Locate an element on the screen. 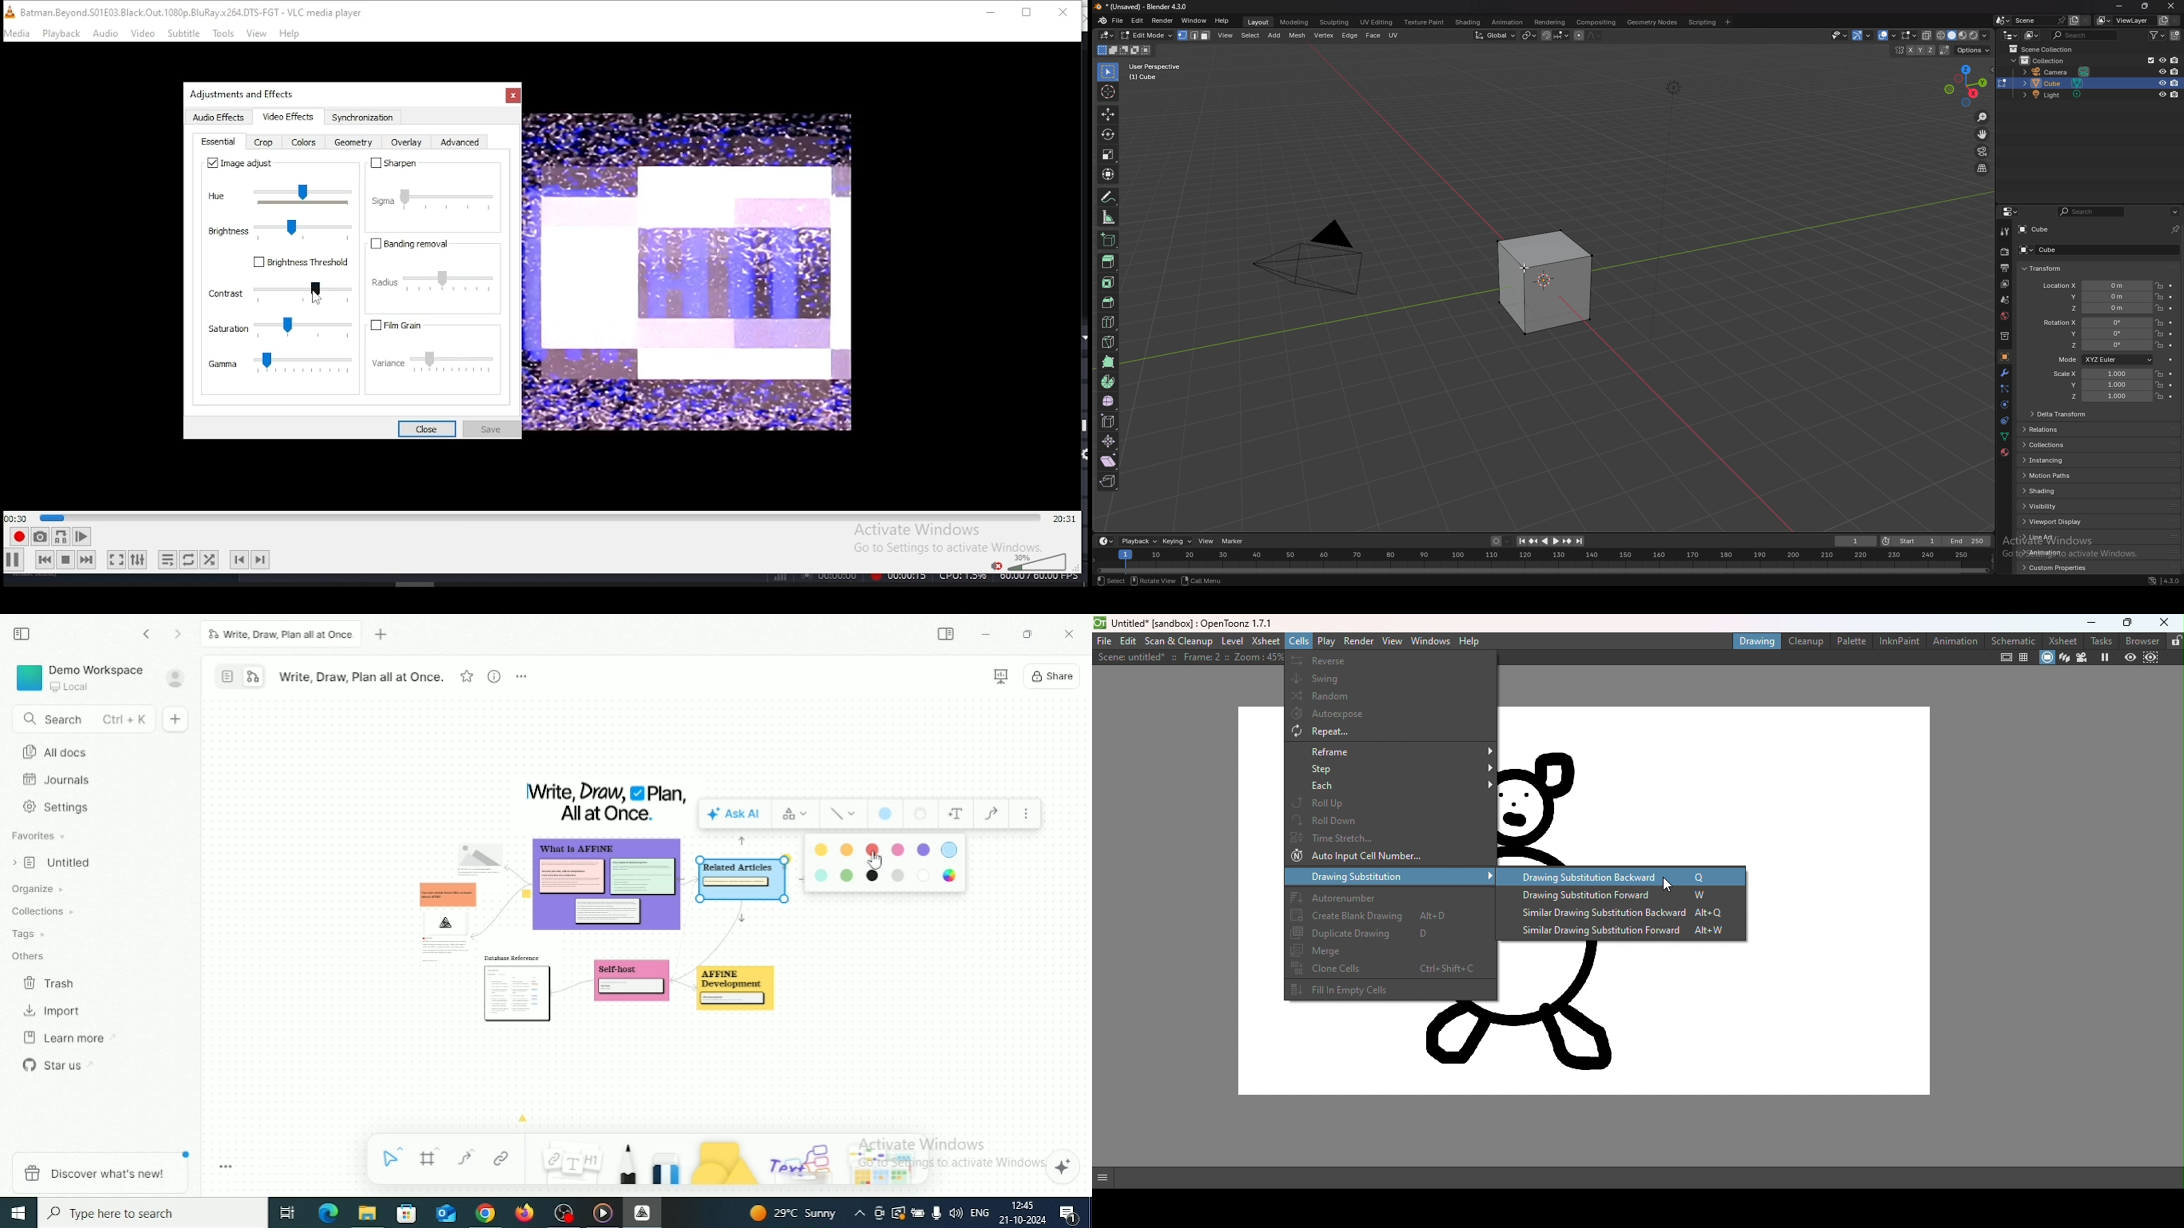  animate property is located at coordinates (2171, 323).